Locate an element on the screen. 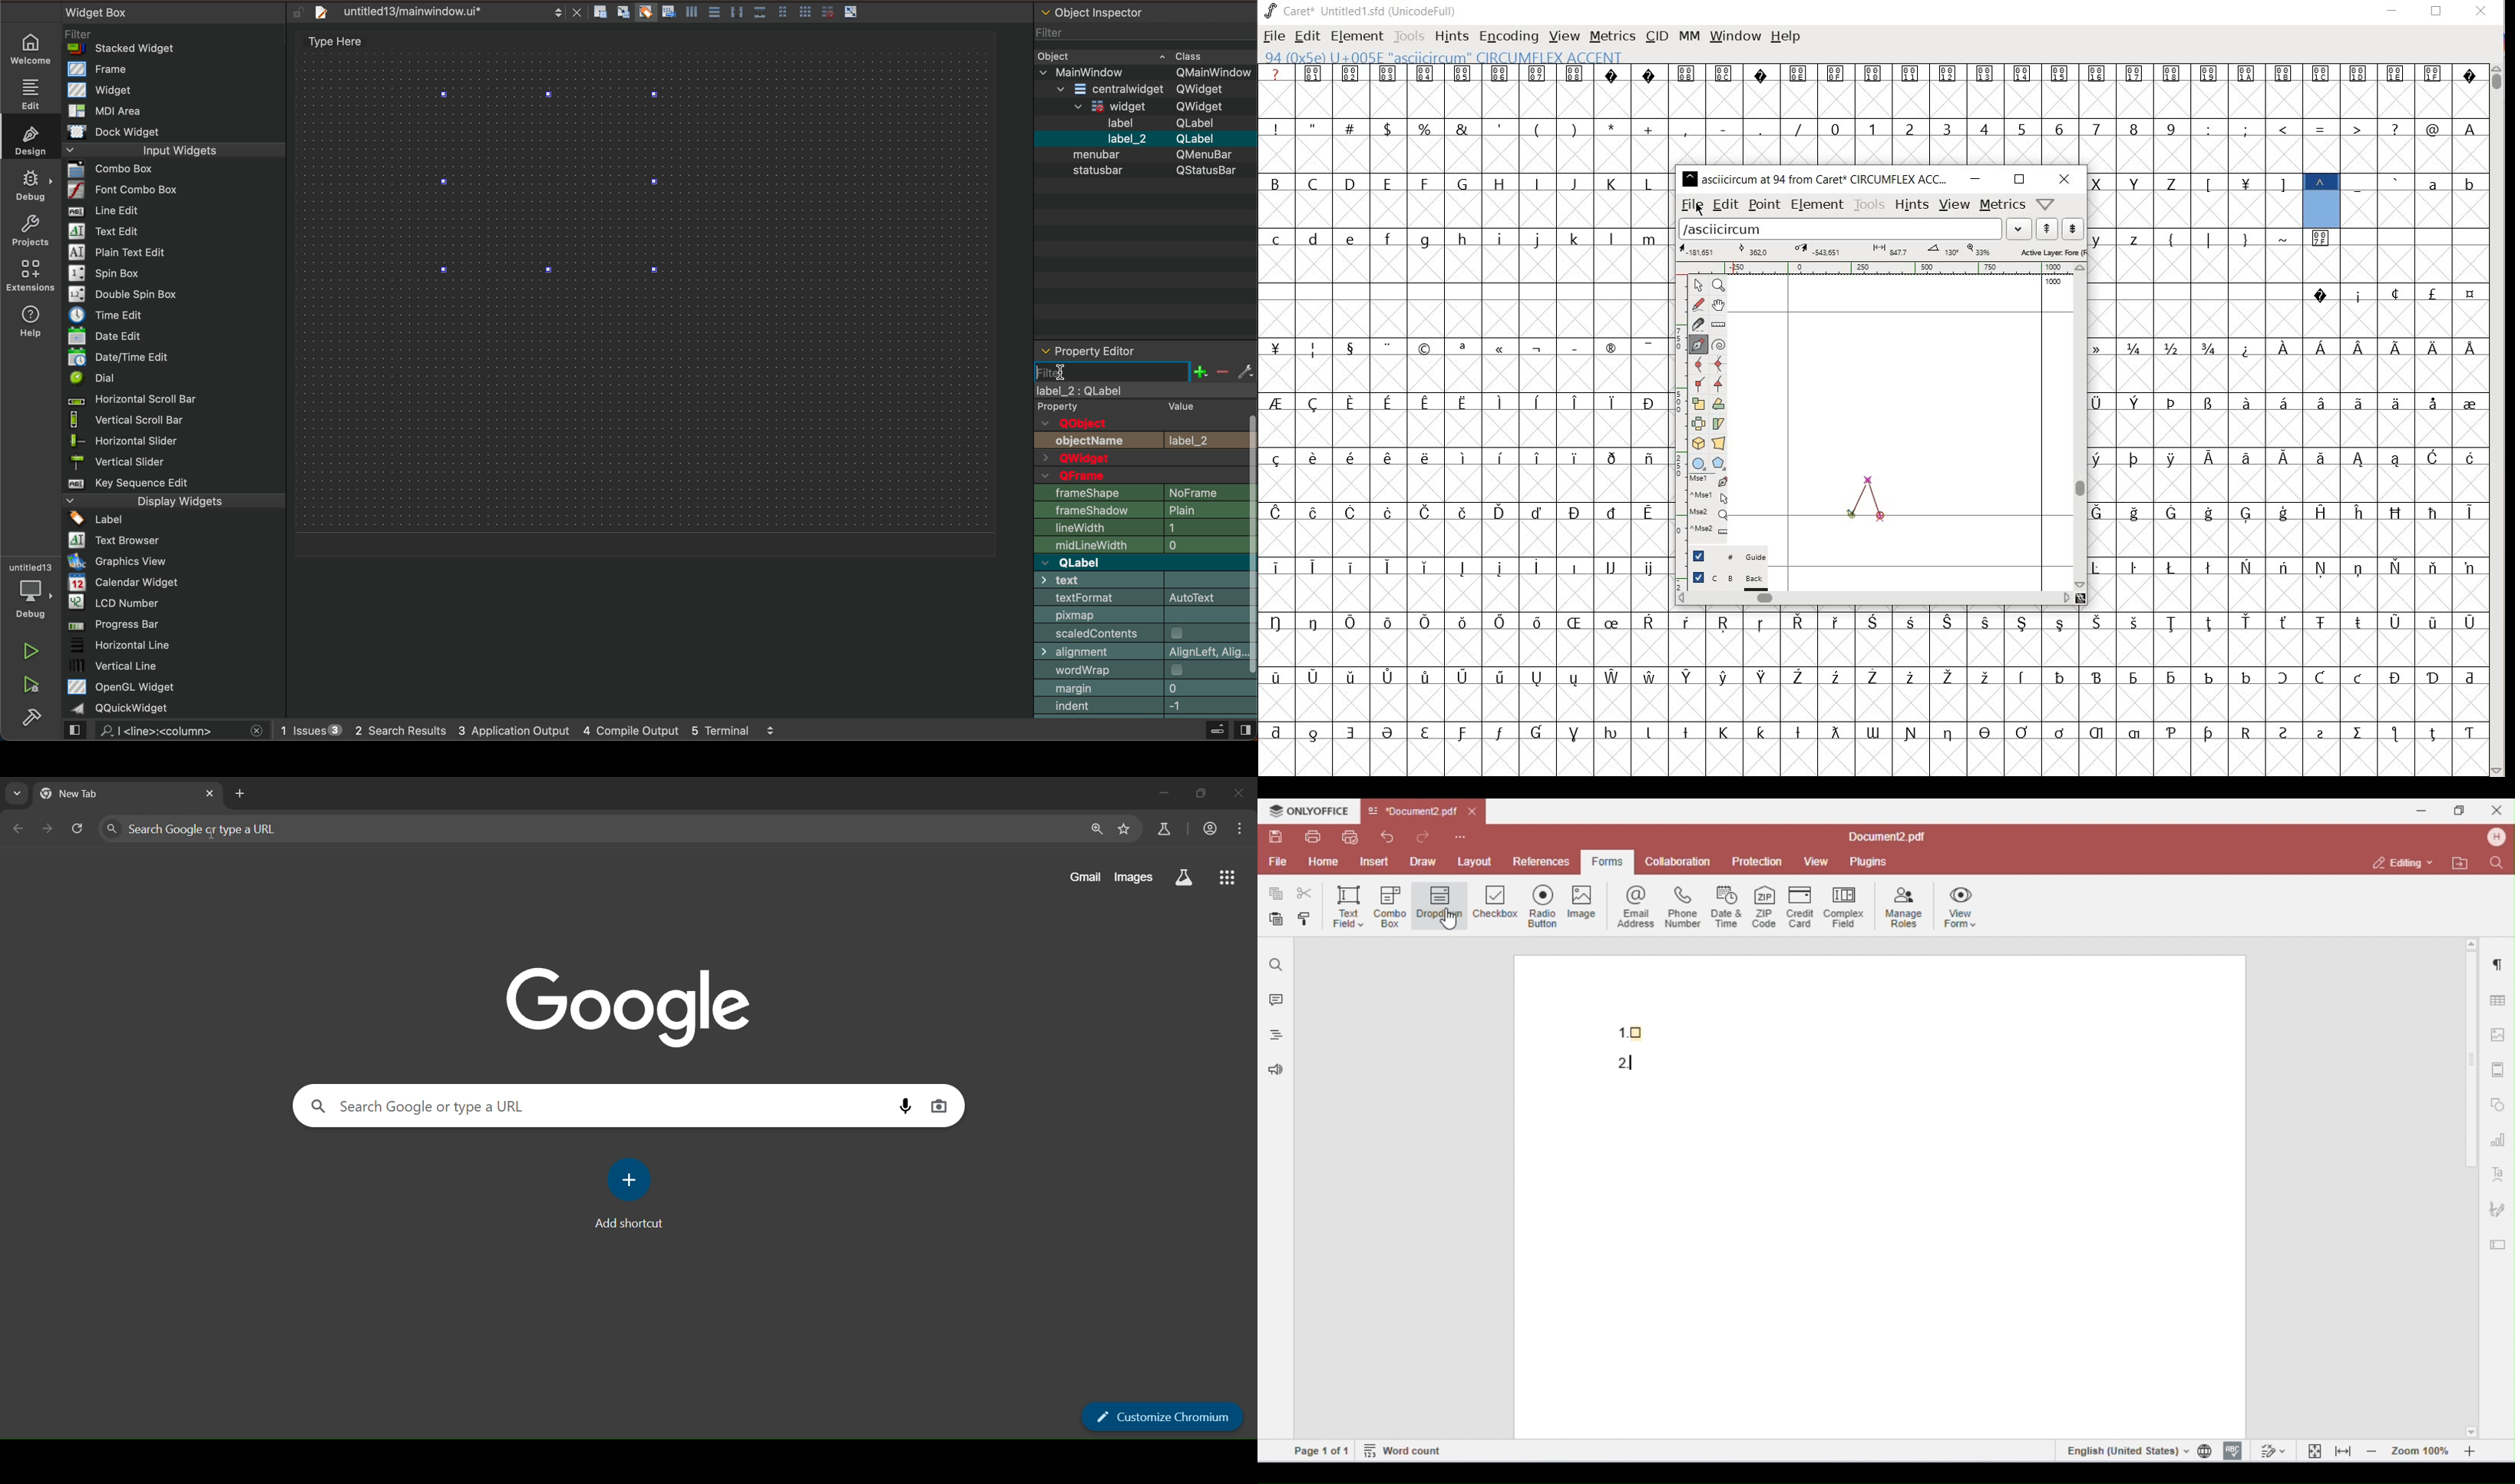 The width and height of the screenshot is (2520, 1484). scroll by hand is located at coordinates (1720, 305).